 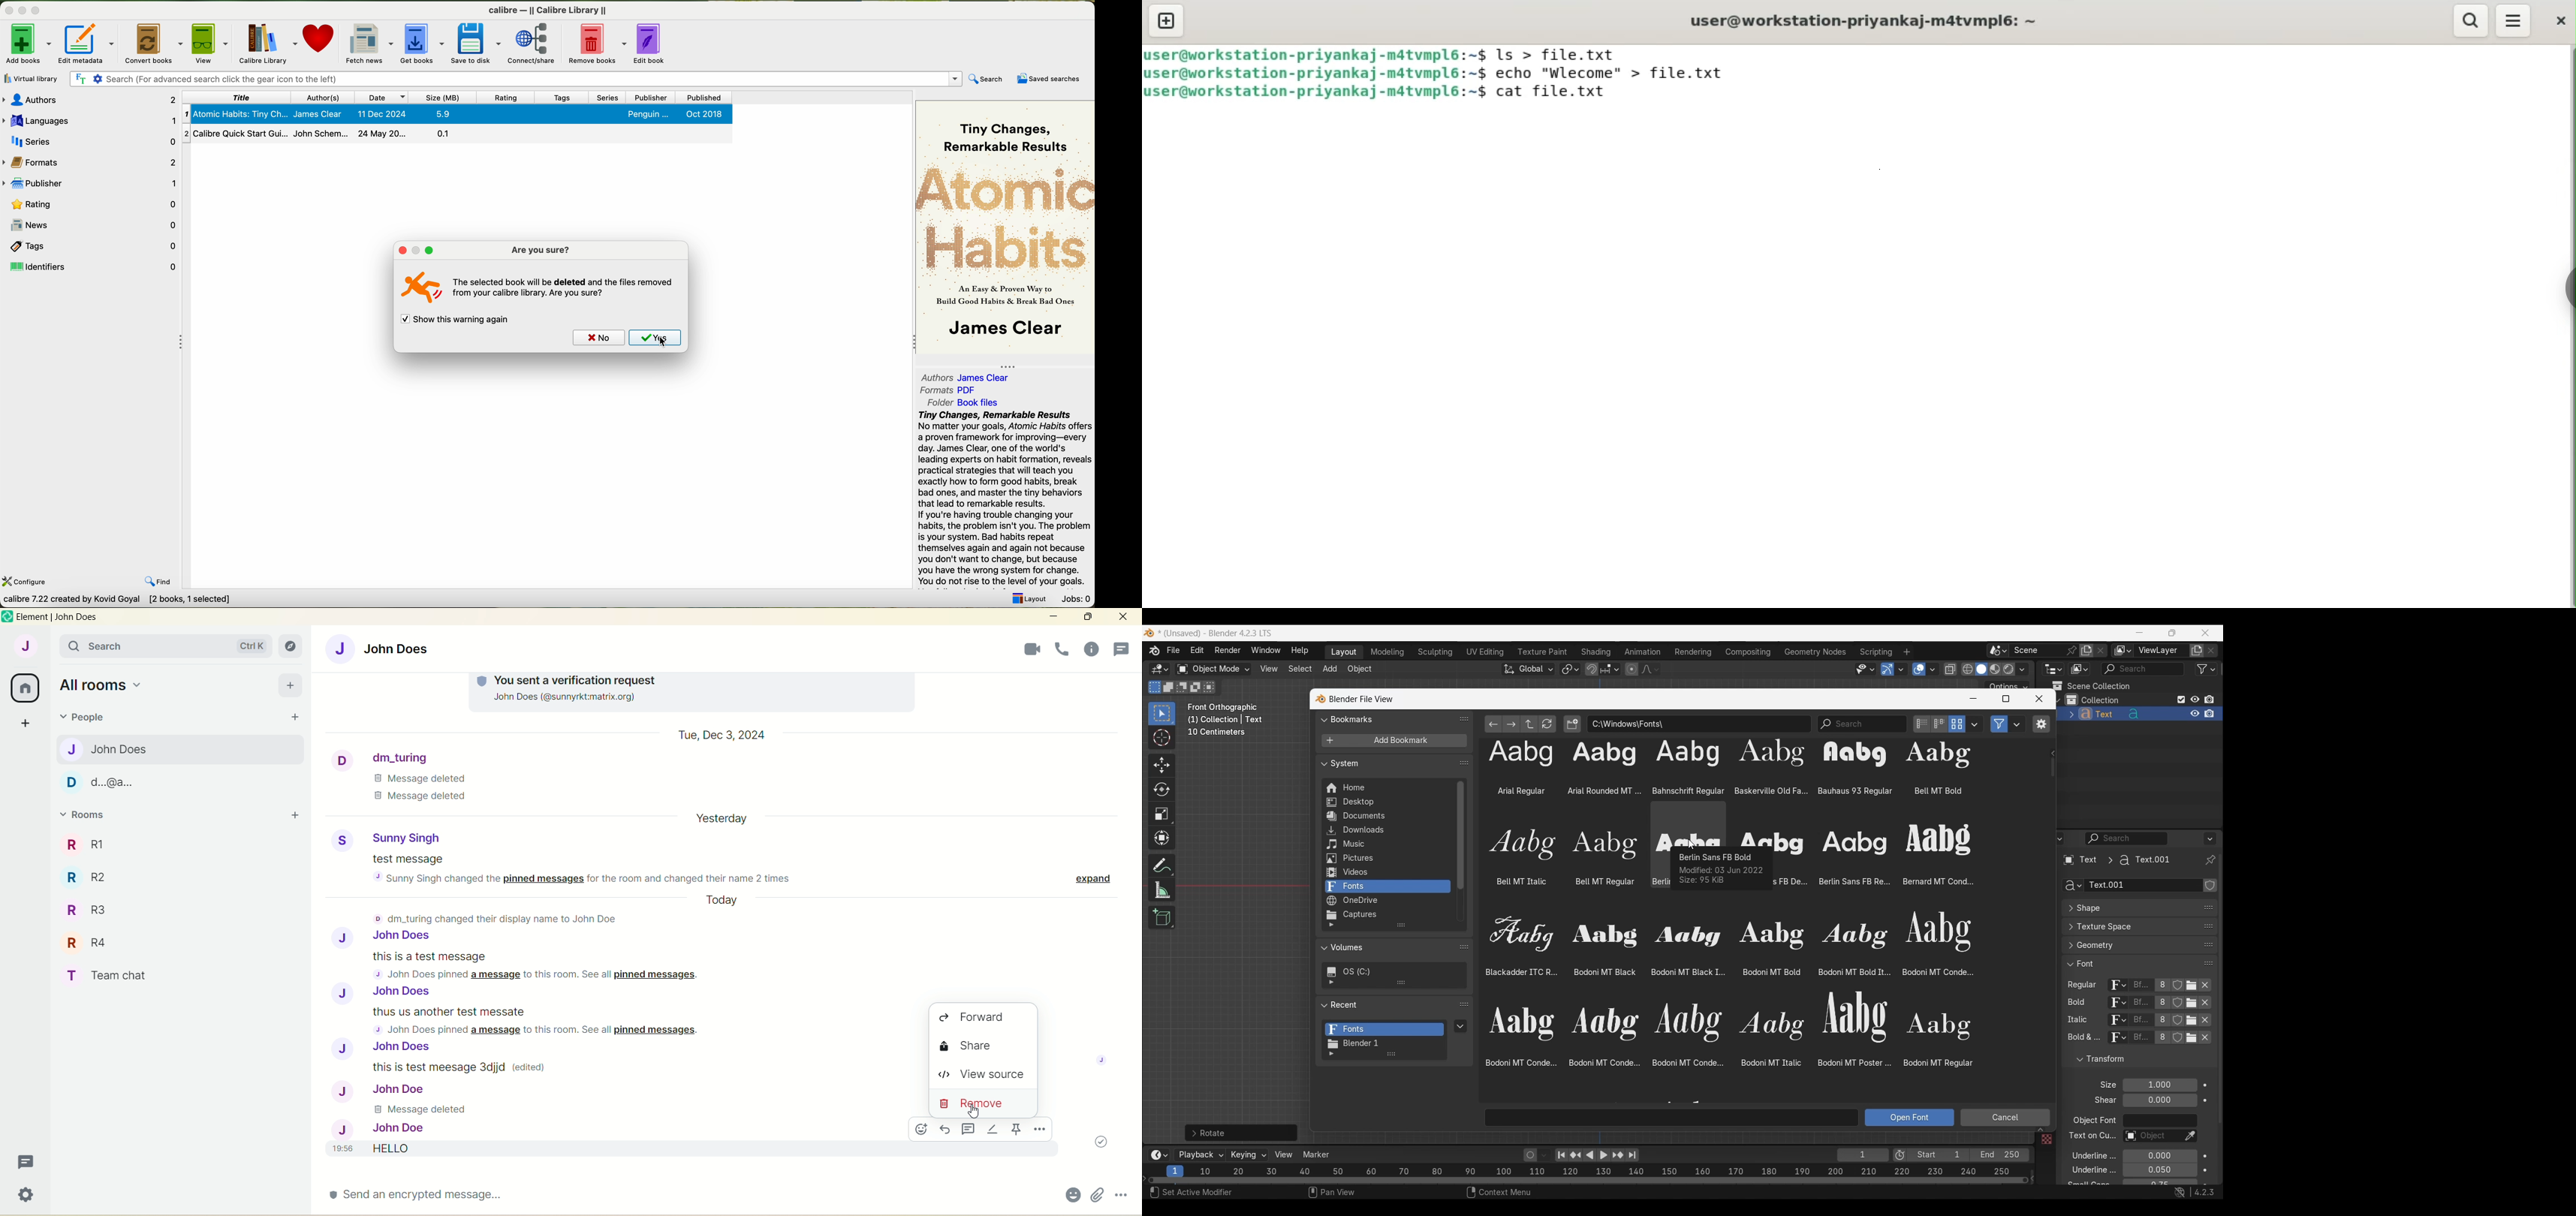 What do you see at coordinates (987, 1074) in the screenshot?
I see `view source` at bounding box center [987, 1074].